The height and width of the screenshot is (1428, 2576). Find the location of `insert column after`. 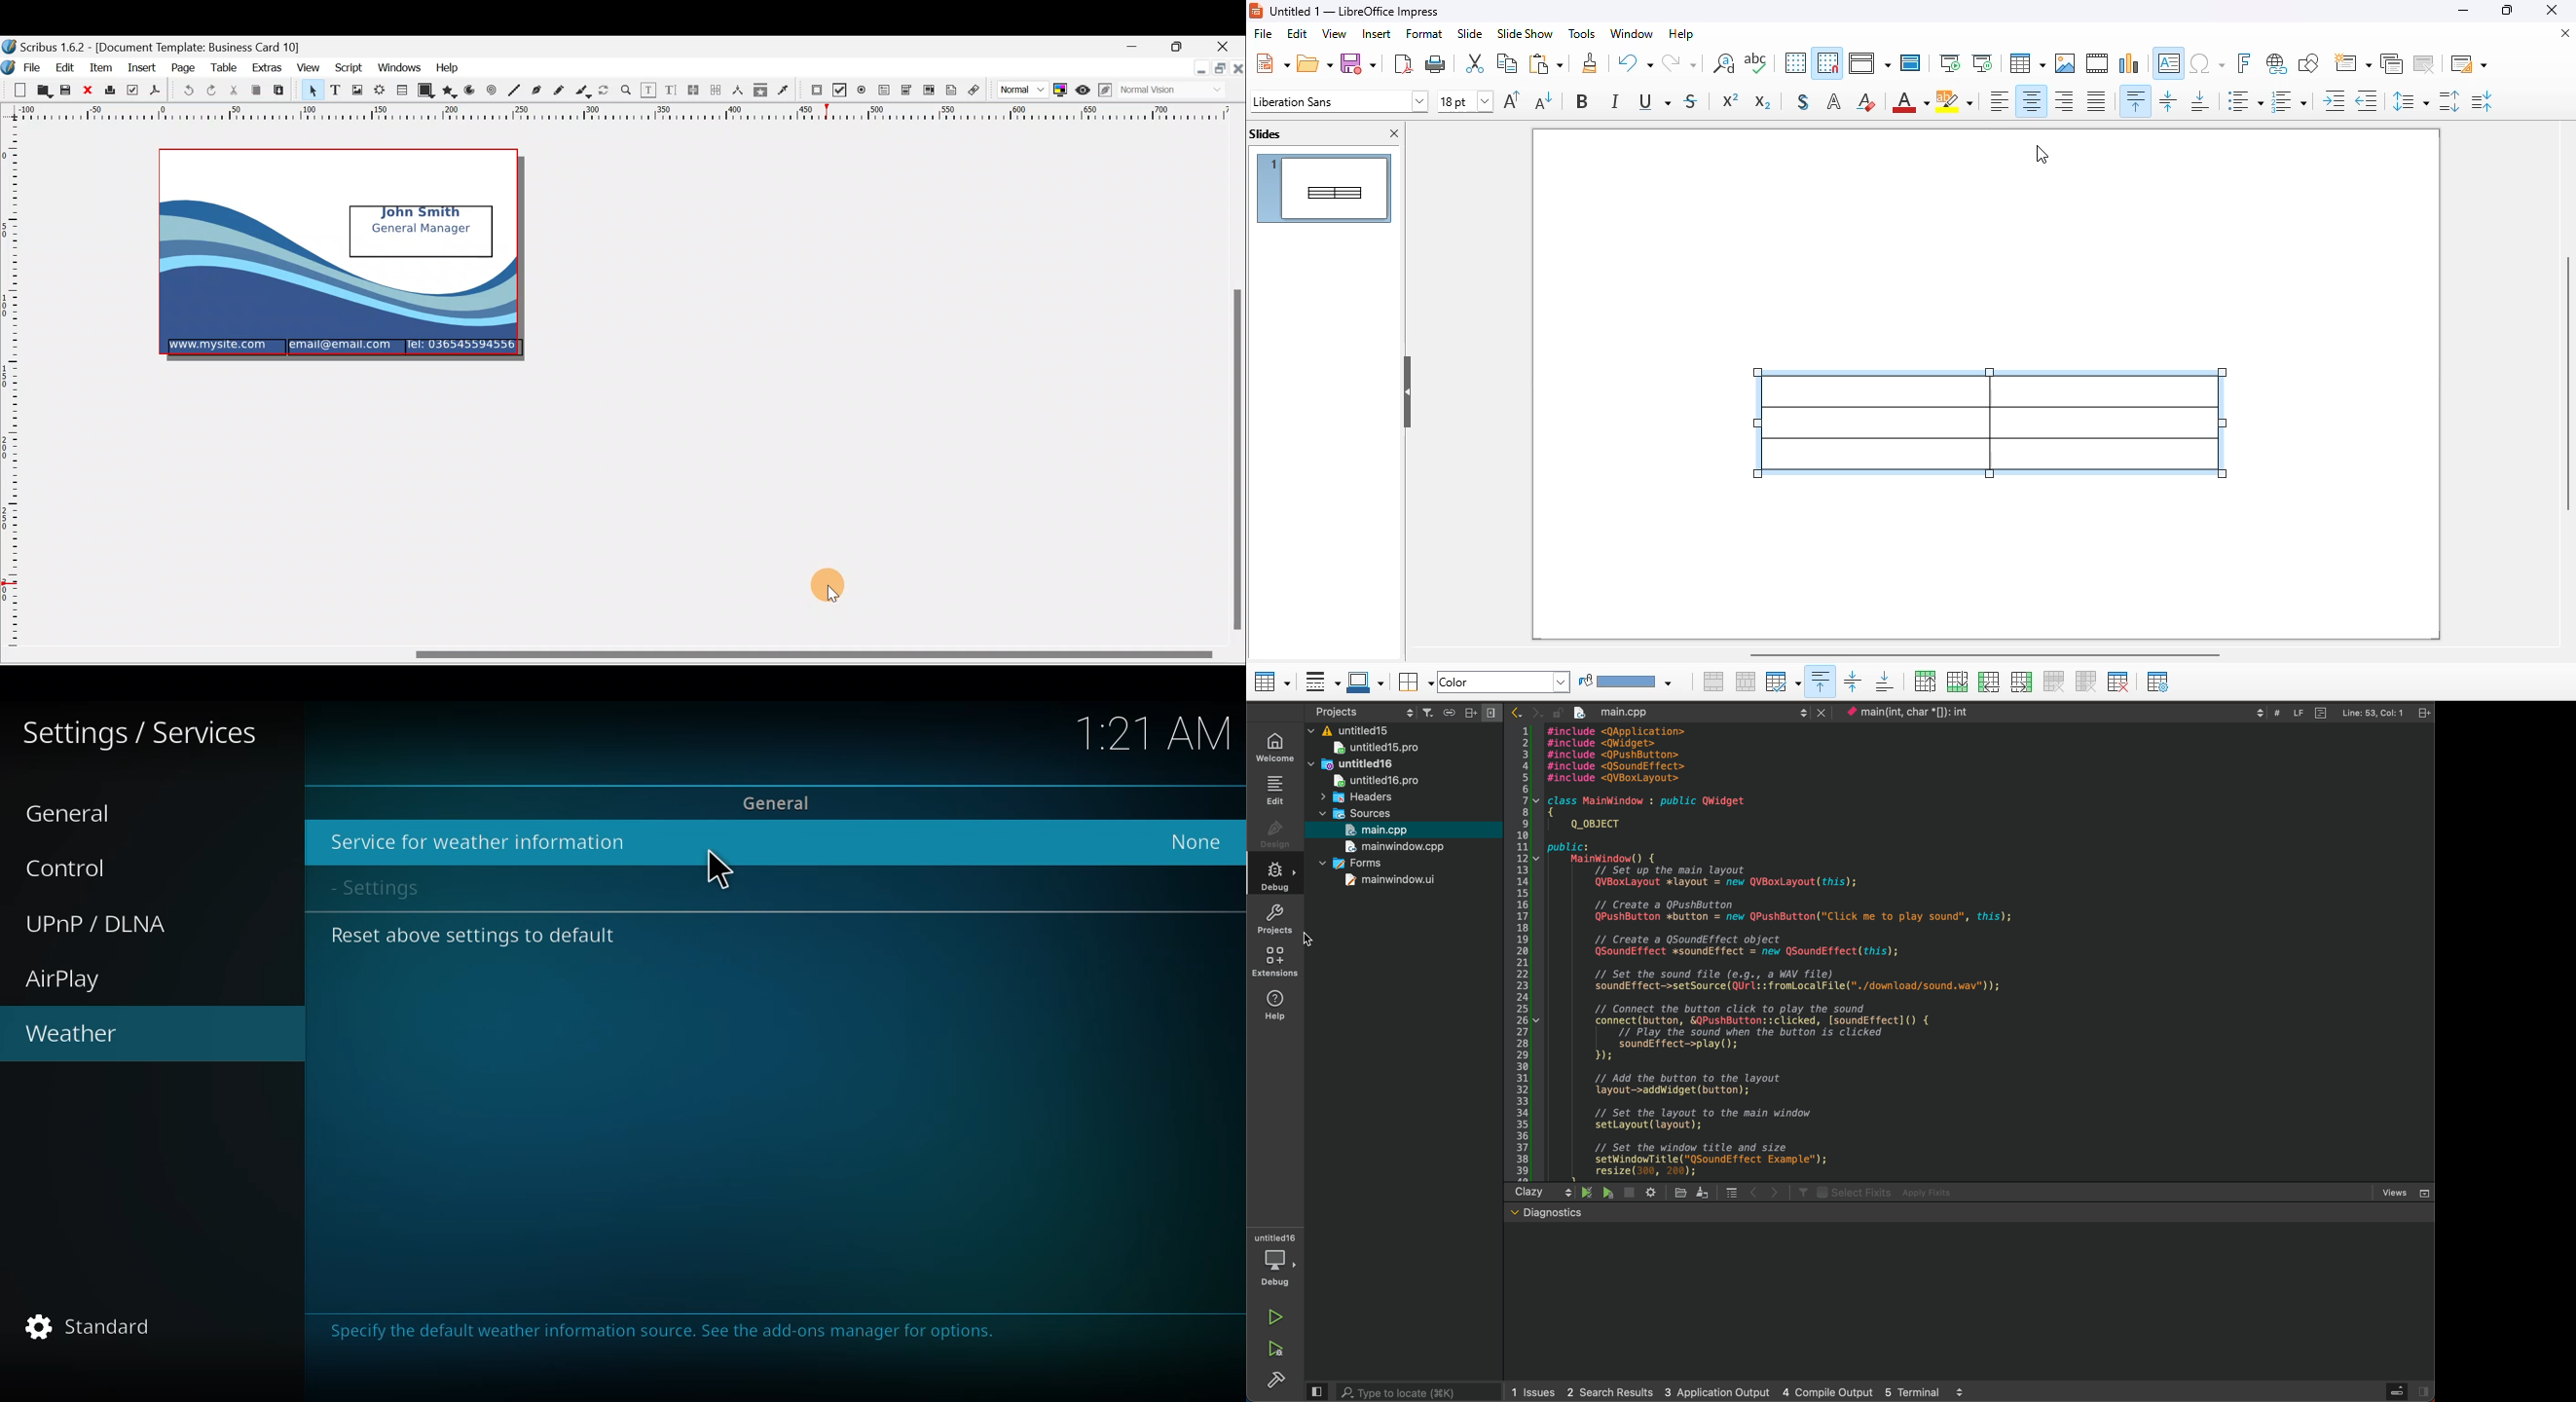

insert column after is located at coordinates (2022, 682).